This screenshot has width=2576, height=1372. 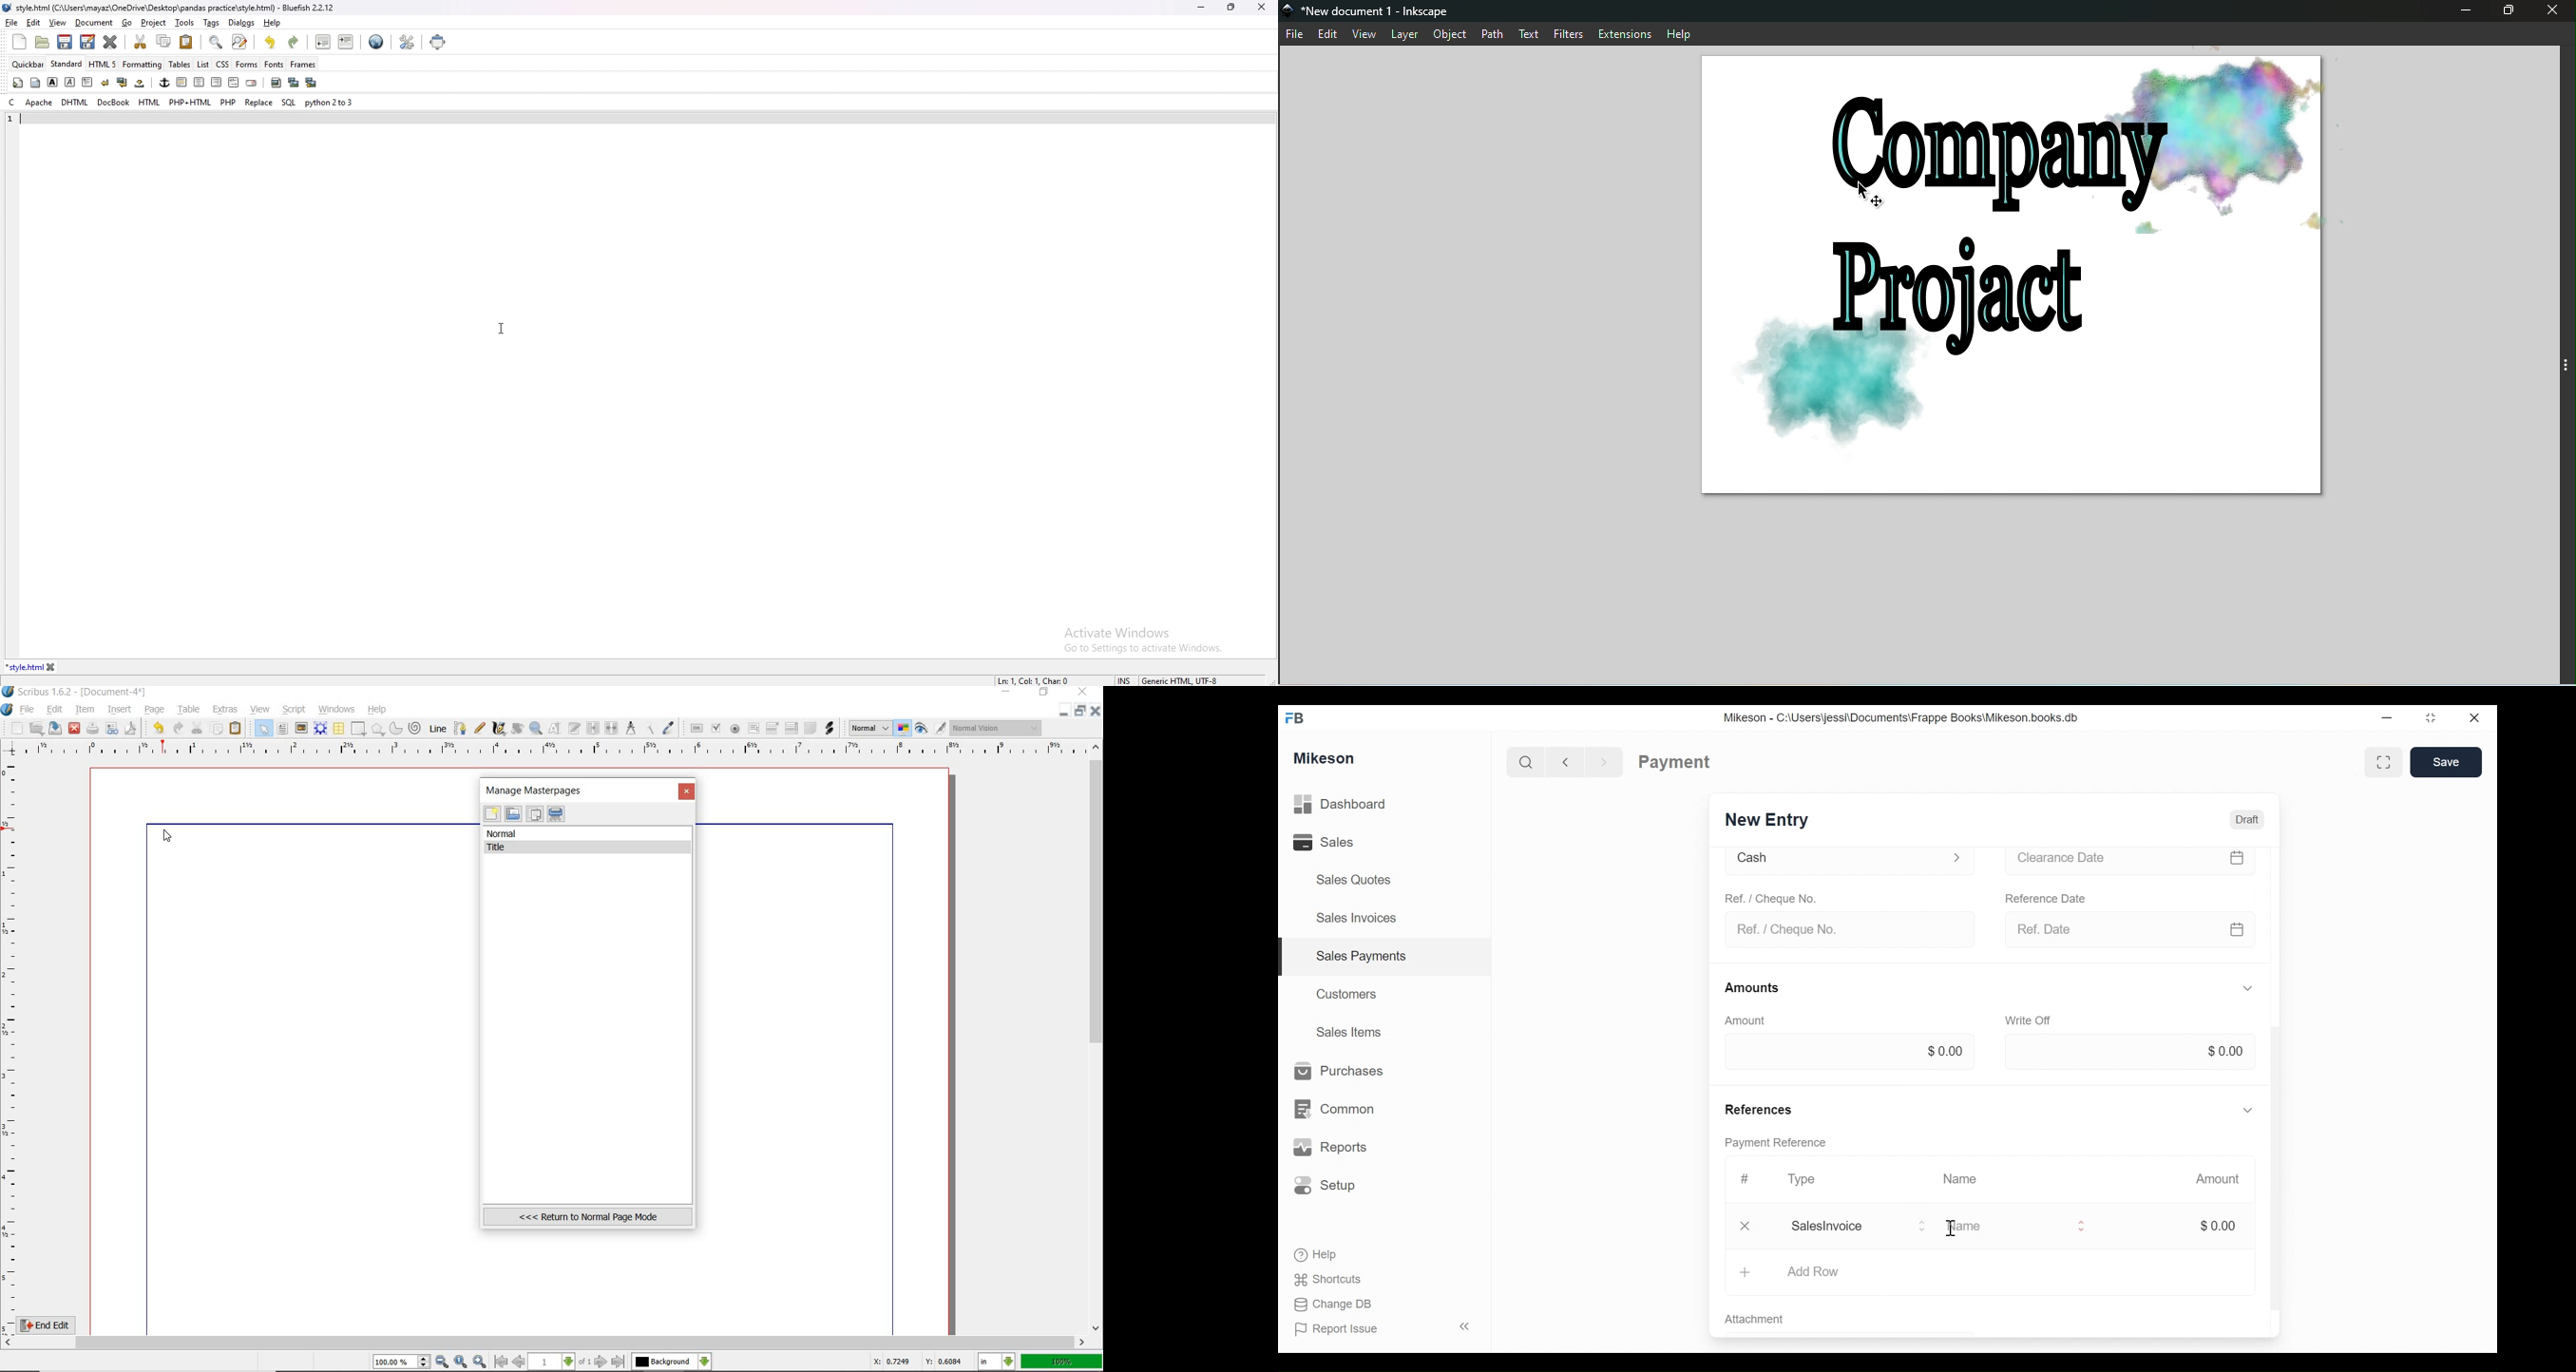 I want to click on Maximize, so click(x=2429, y=720).